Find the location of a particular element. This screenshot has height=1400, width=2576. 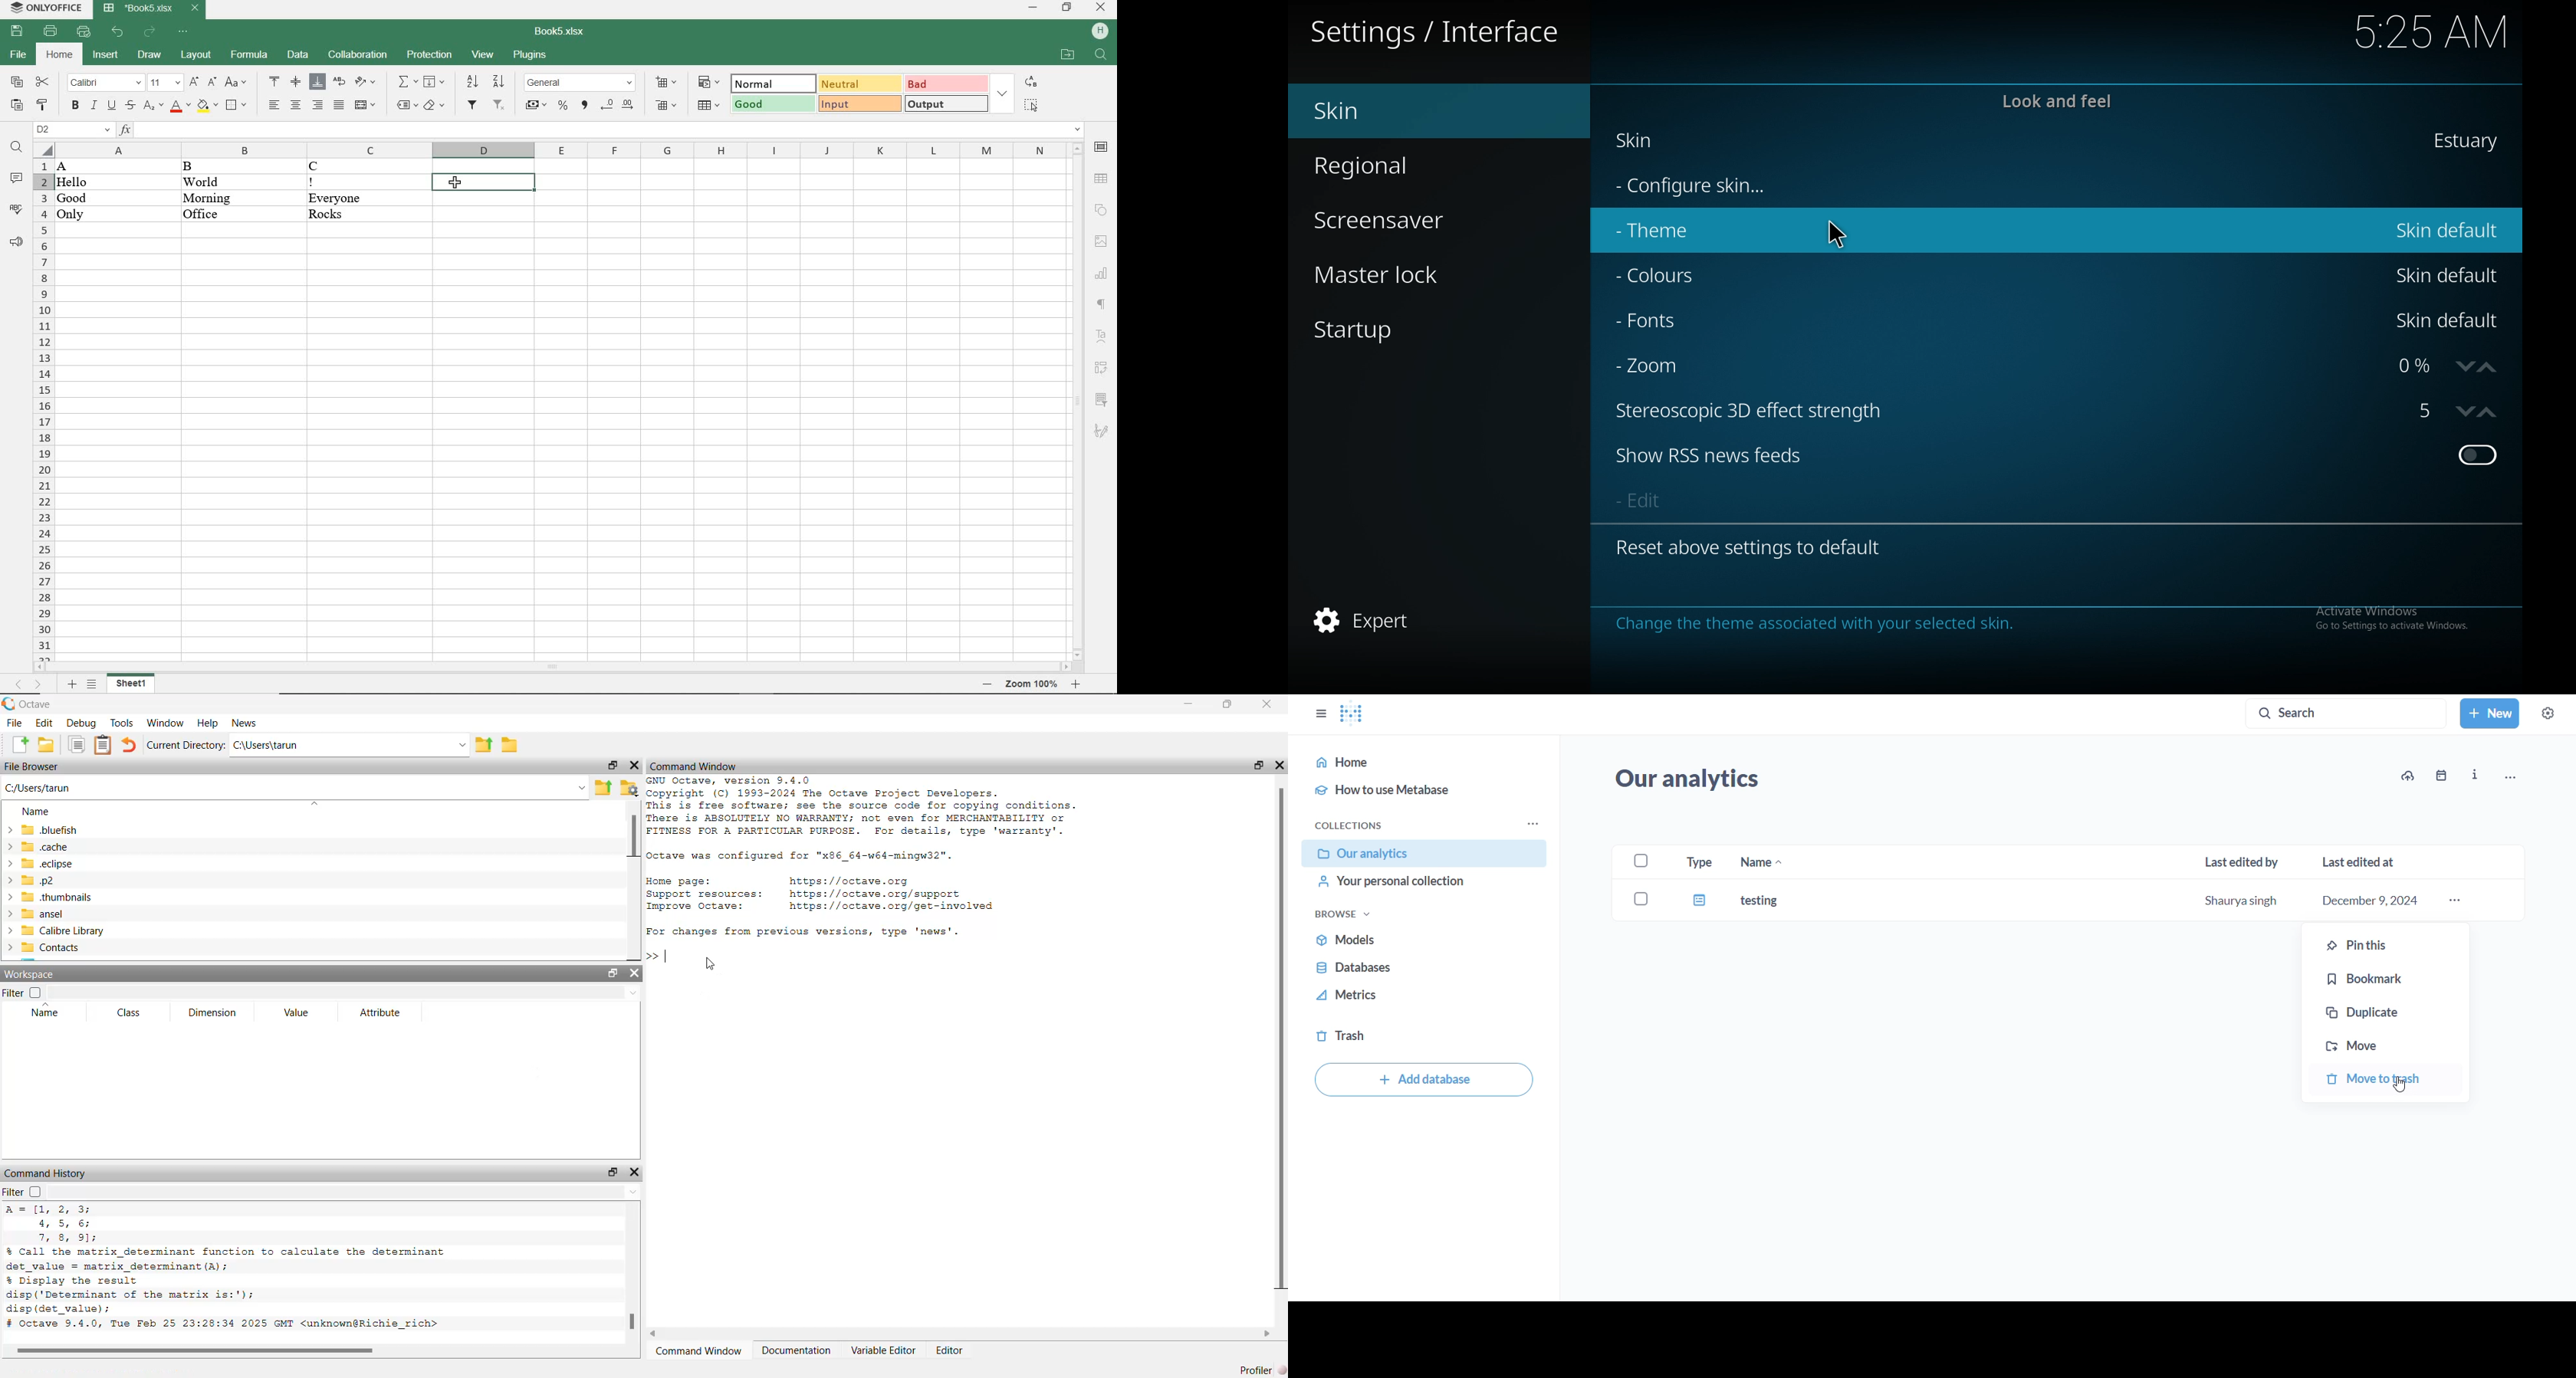

upload is located at coordinates (2406, 776).